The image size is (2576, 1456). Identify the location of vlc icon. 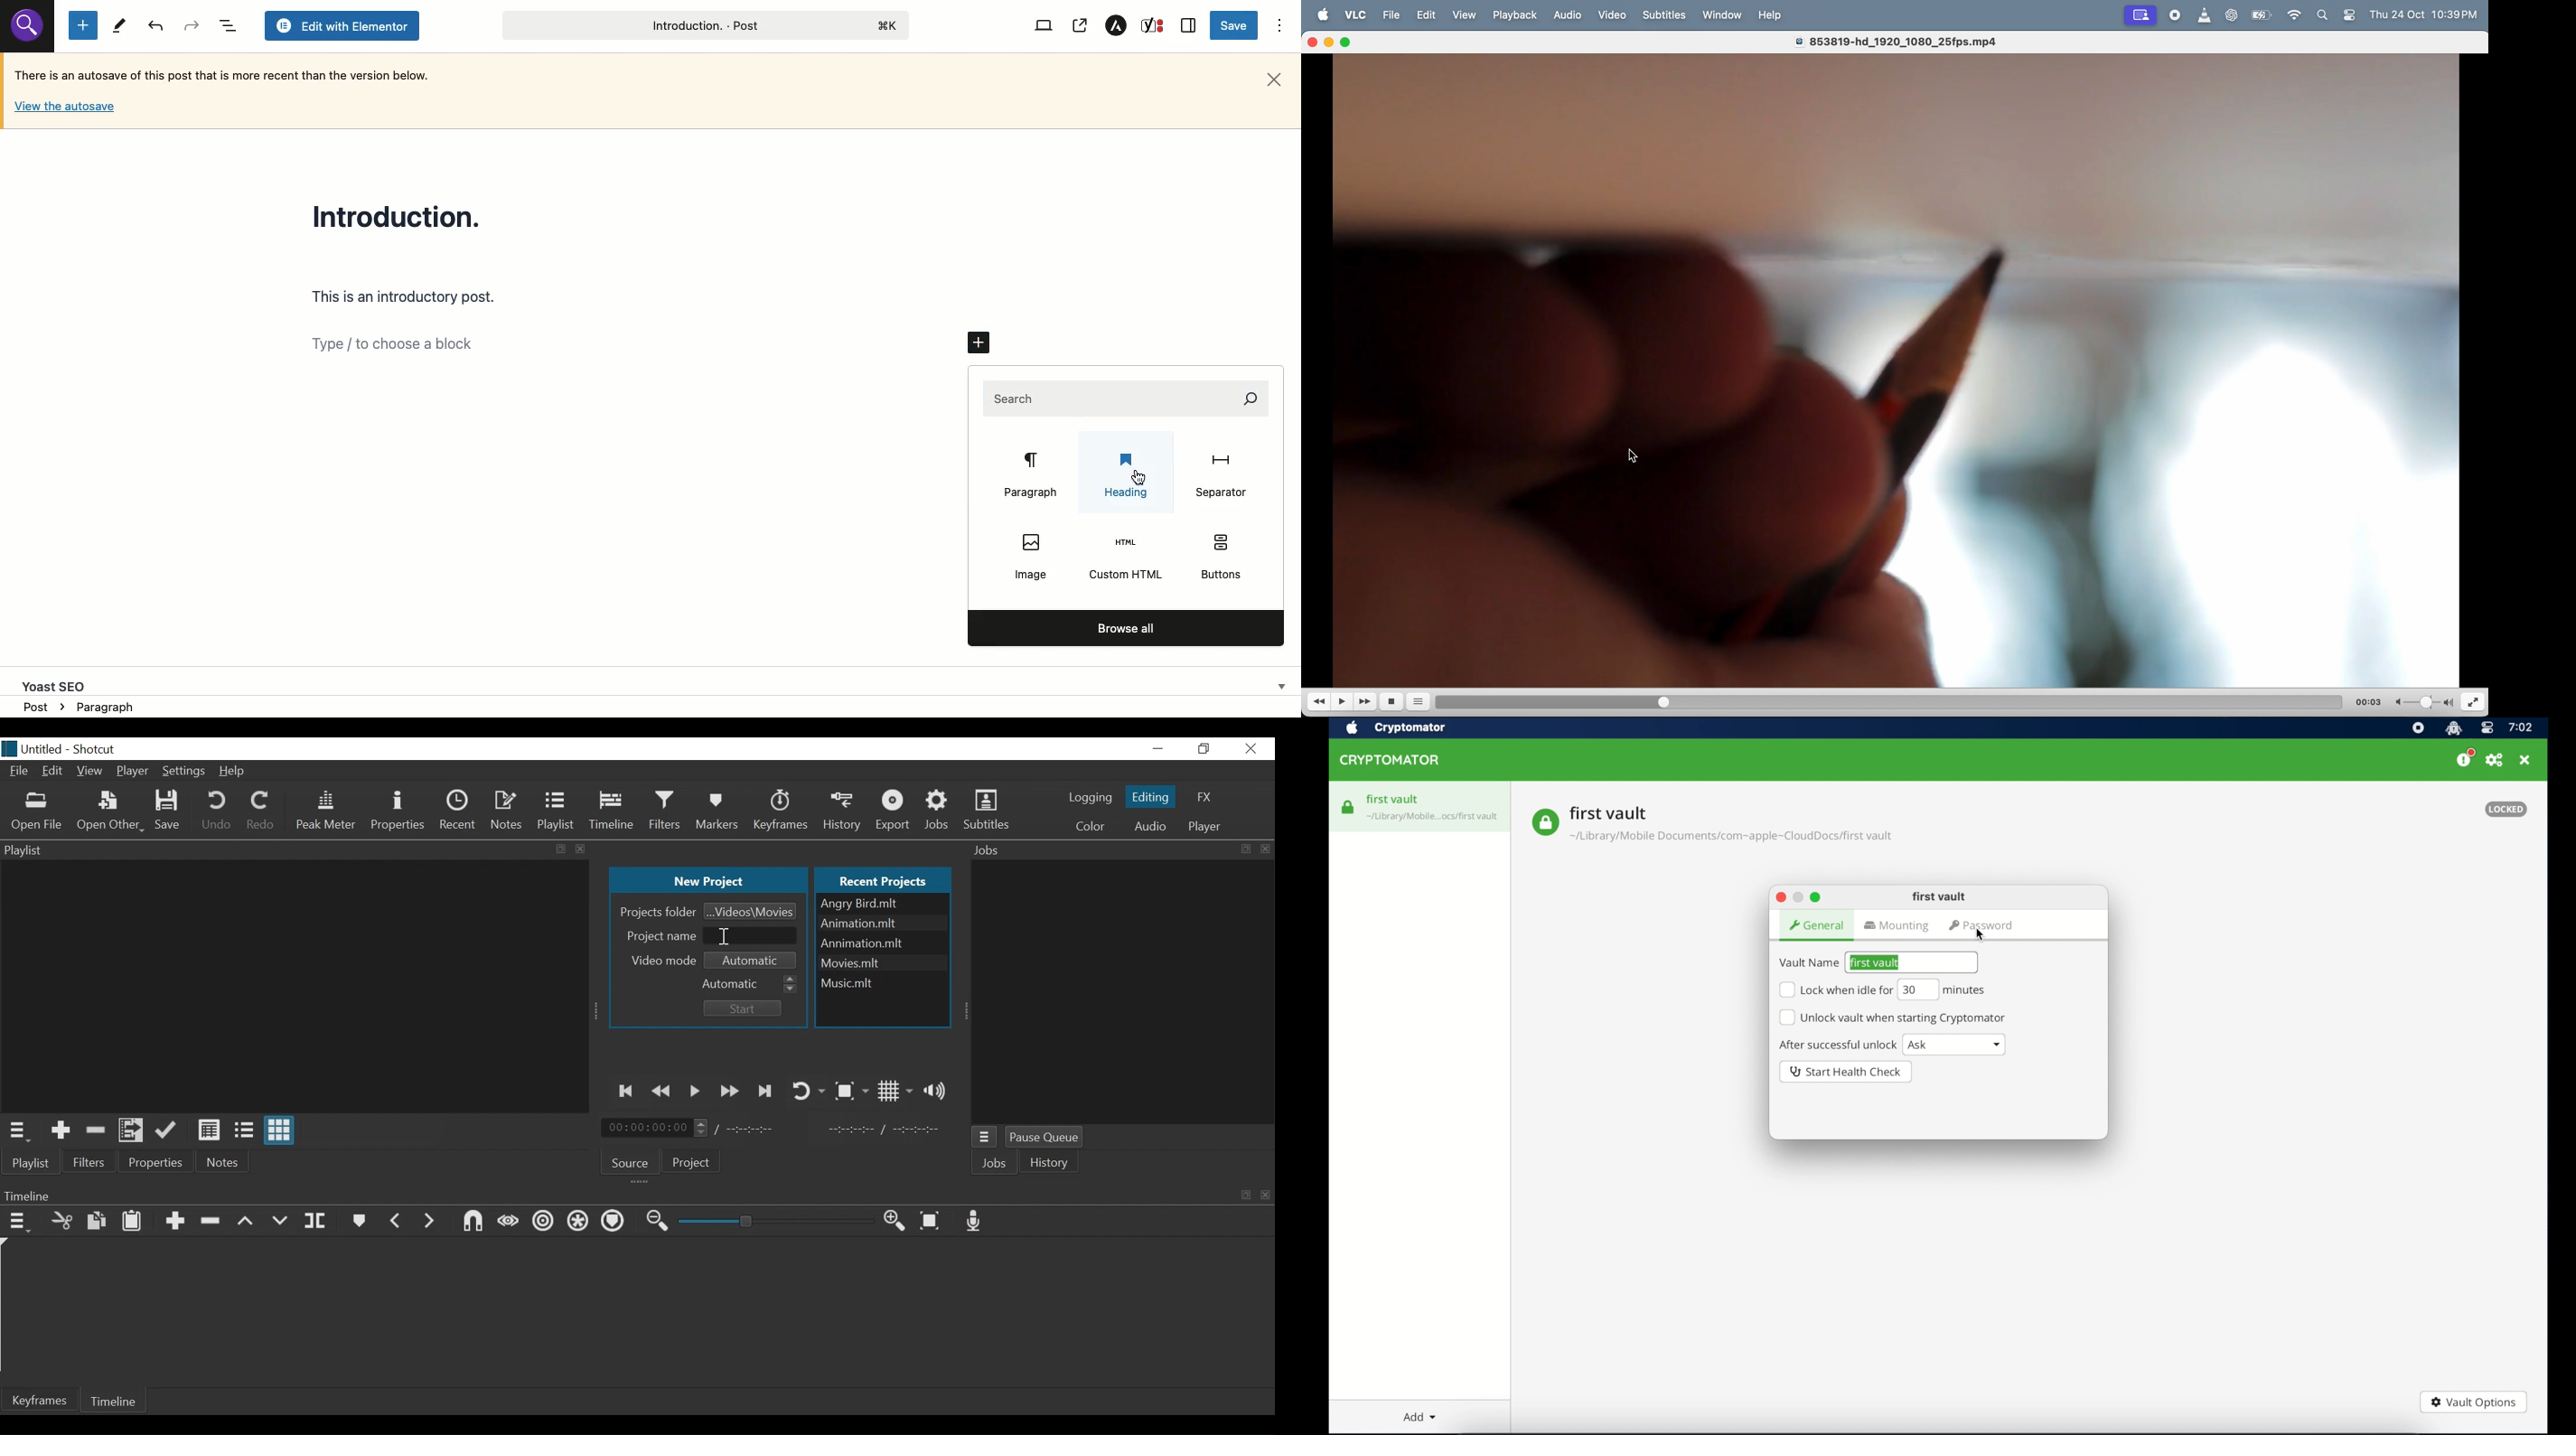
(2205, 16).